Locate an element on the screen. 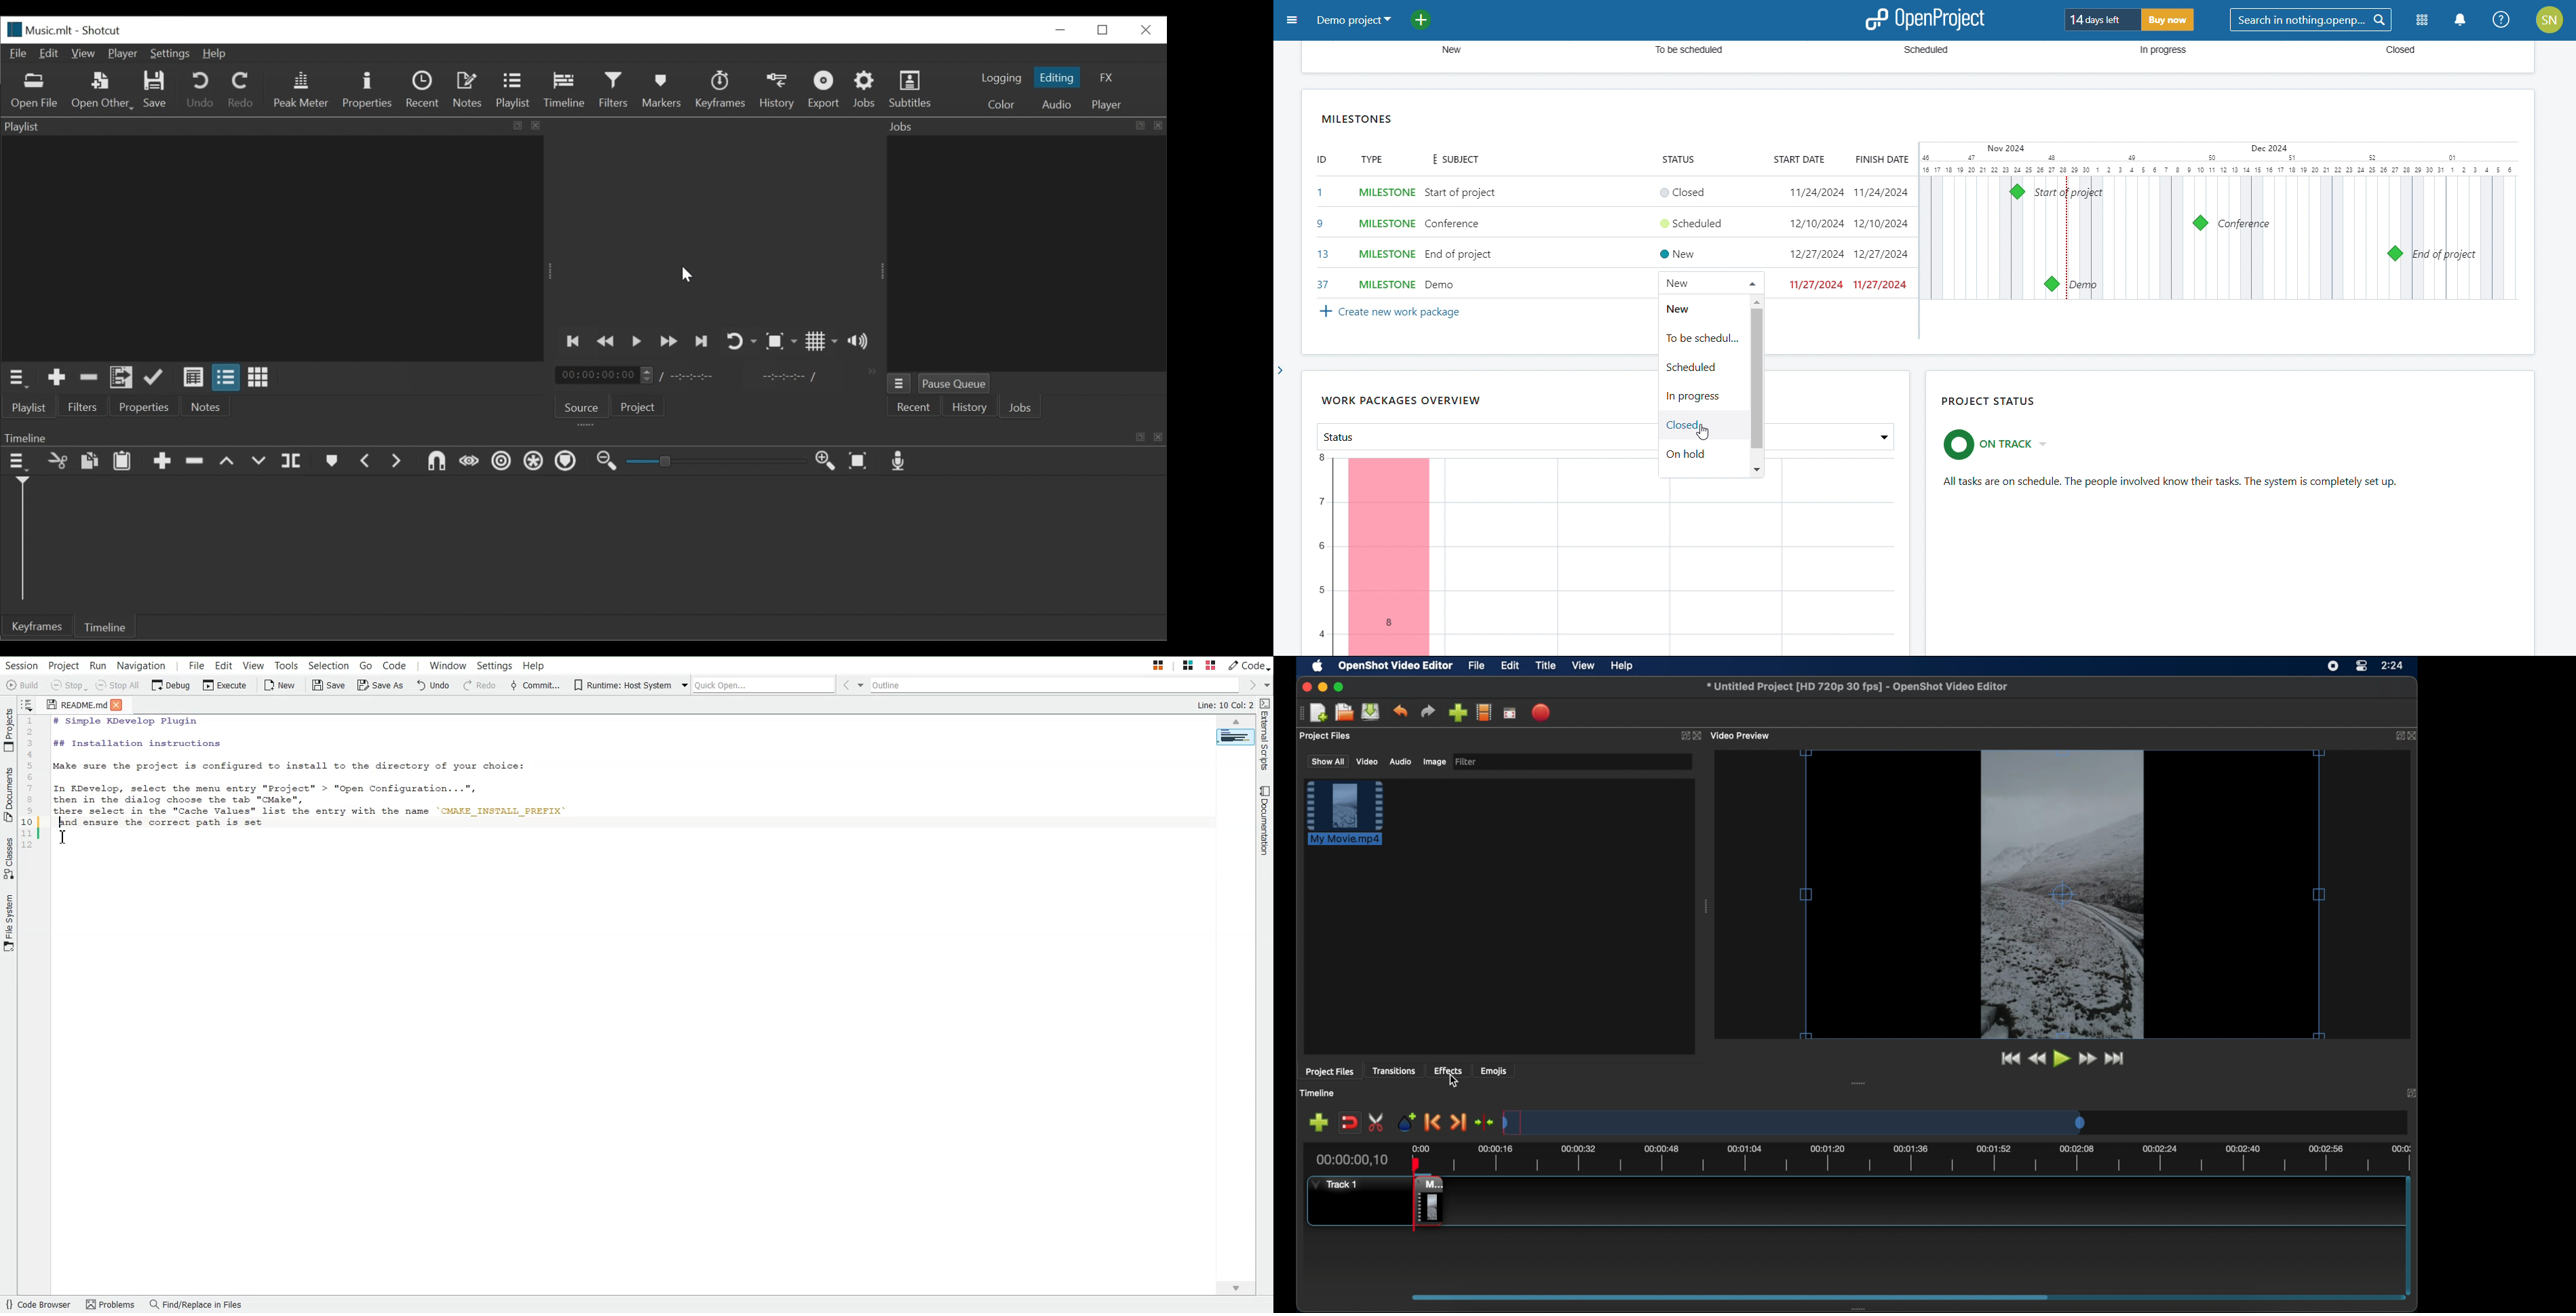 The height and width of the screenshot is (1316, 2576). Ripple All Tracks is located at coordinates (531, 463).